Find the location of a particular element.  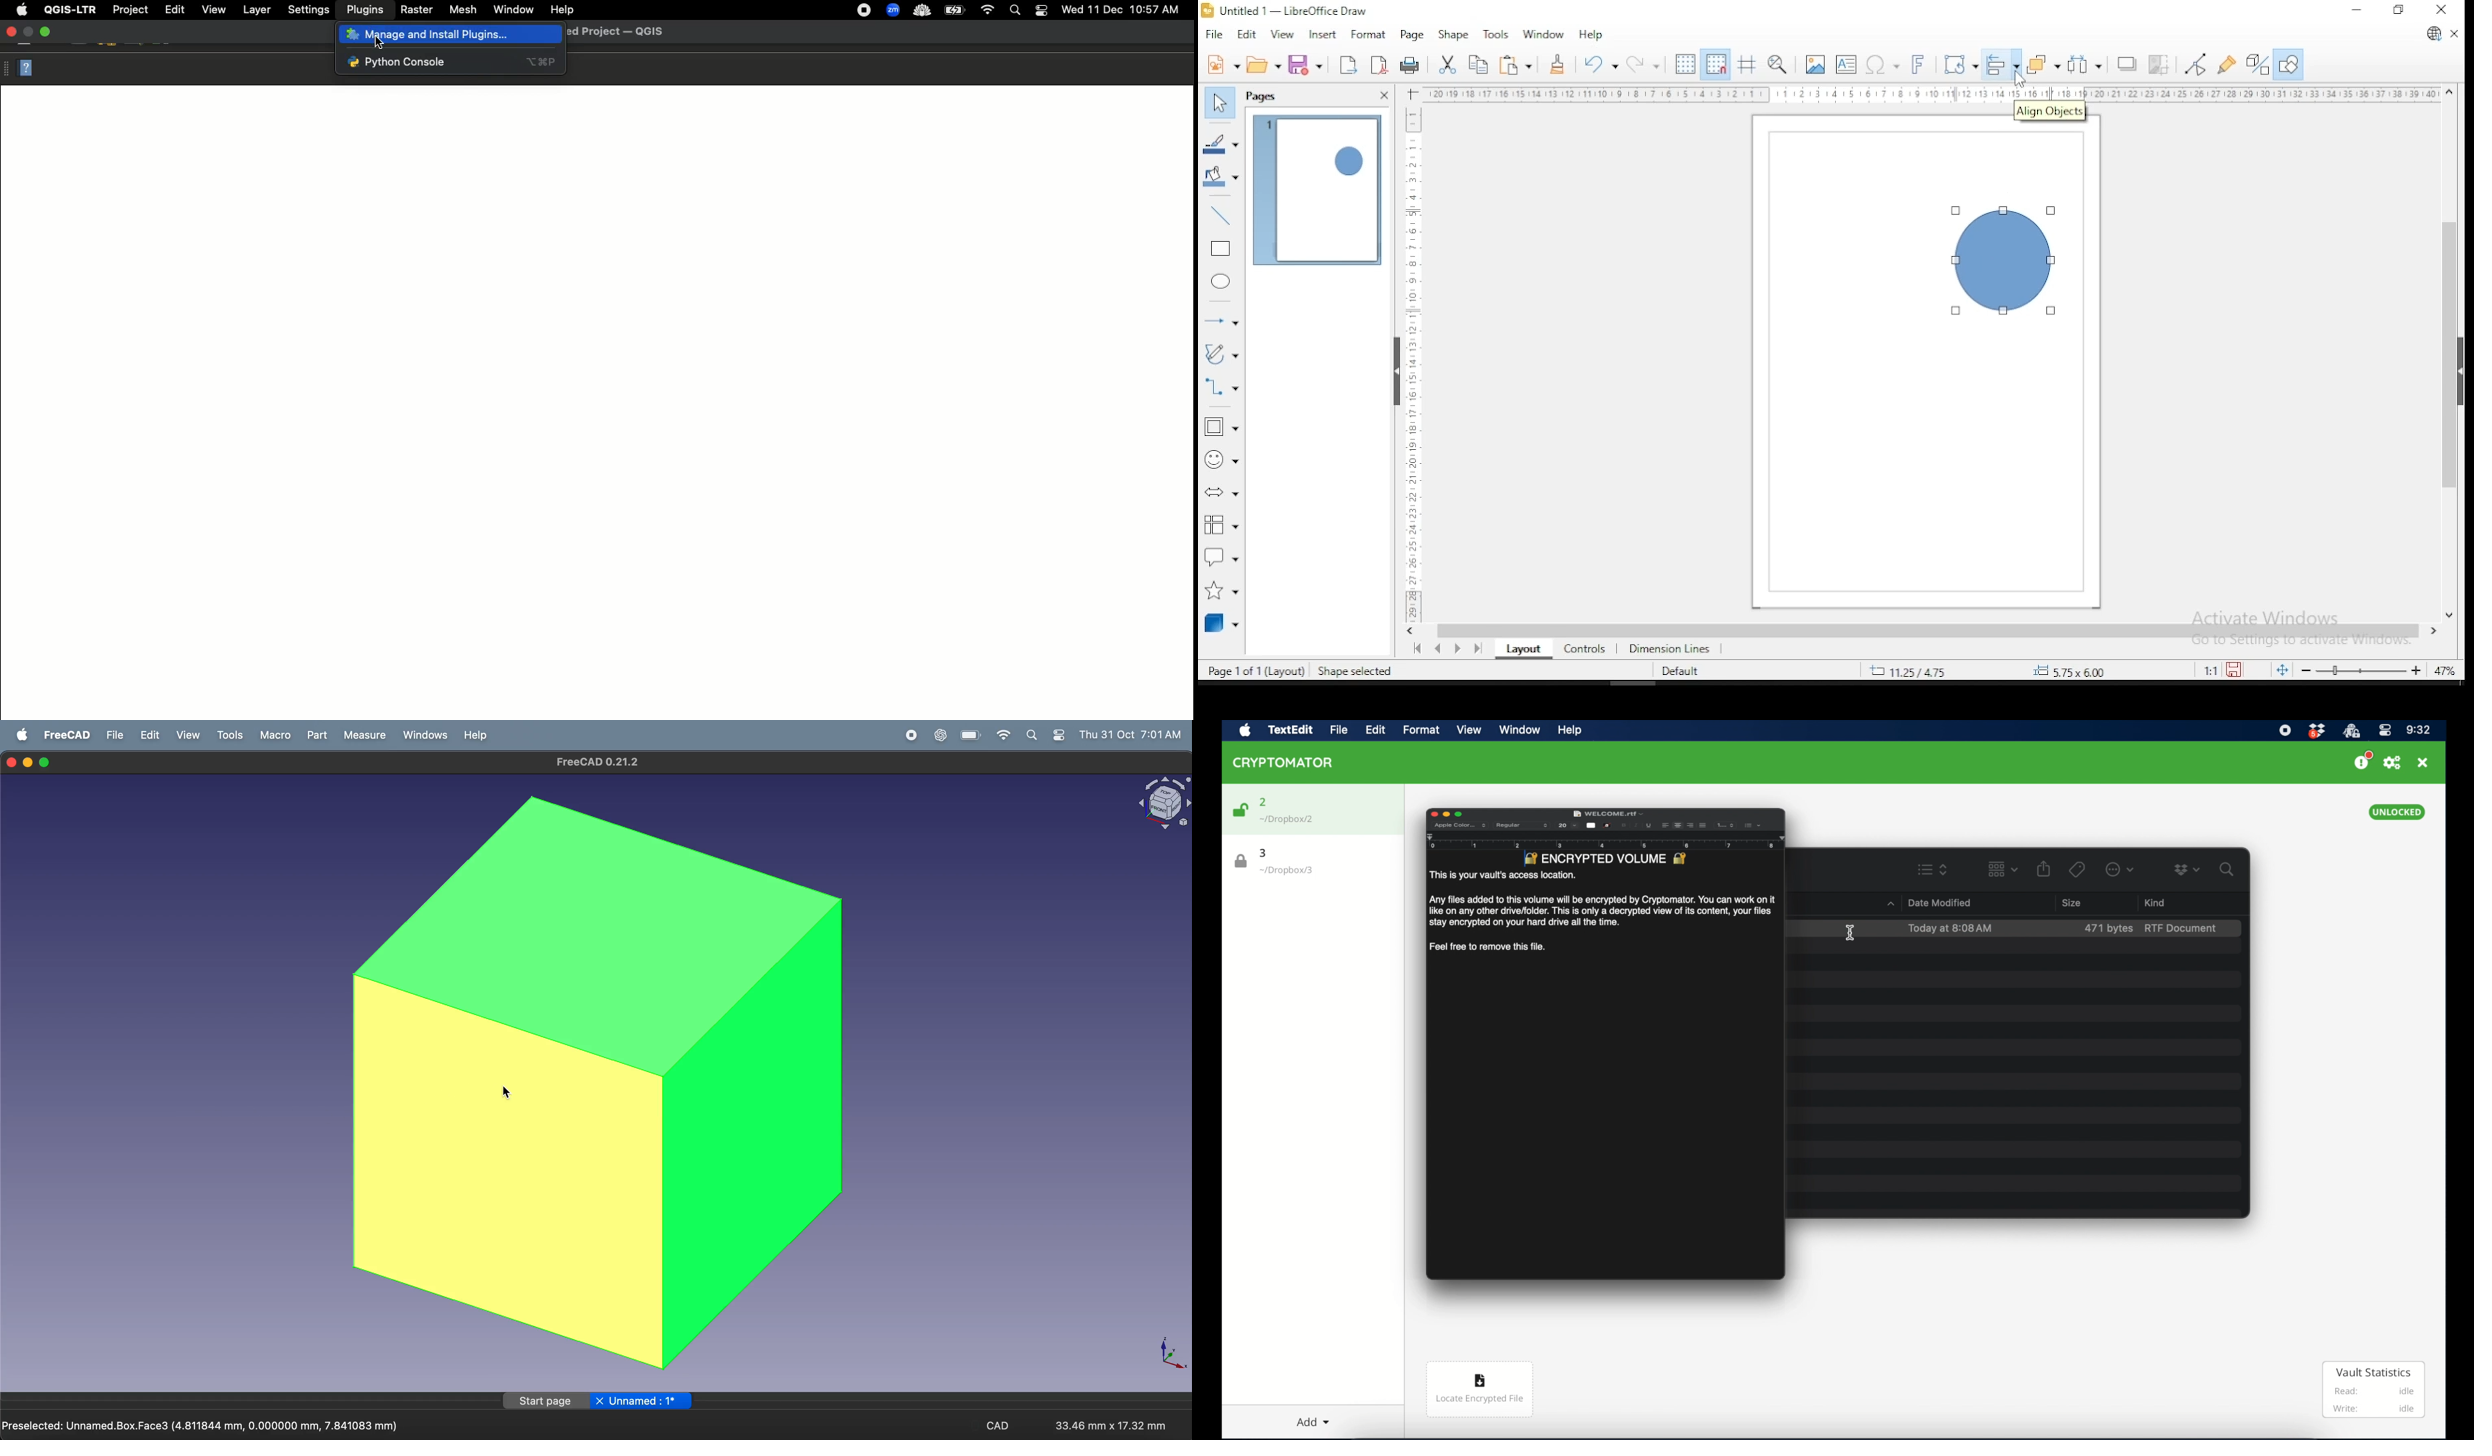

paste is located at coordinates (1518, 65).